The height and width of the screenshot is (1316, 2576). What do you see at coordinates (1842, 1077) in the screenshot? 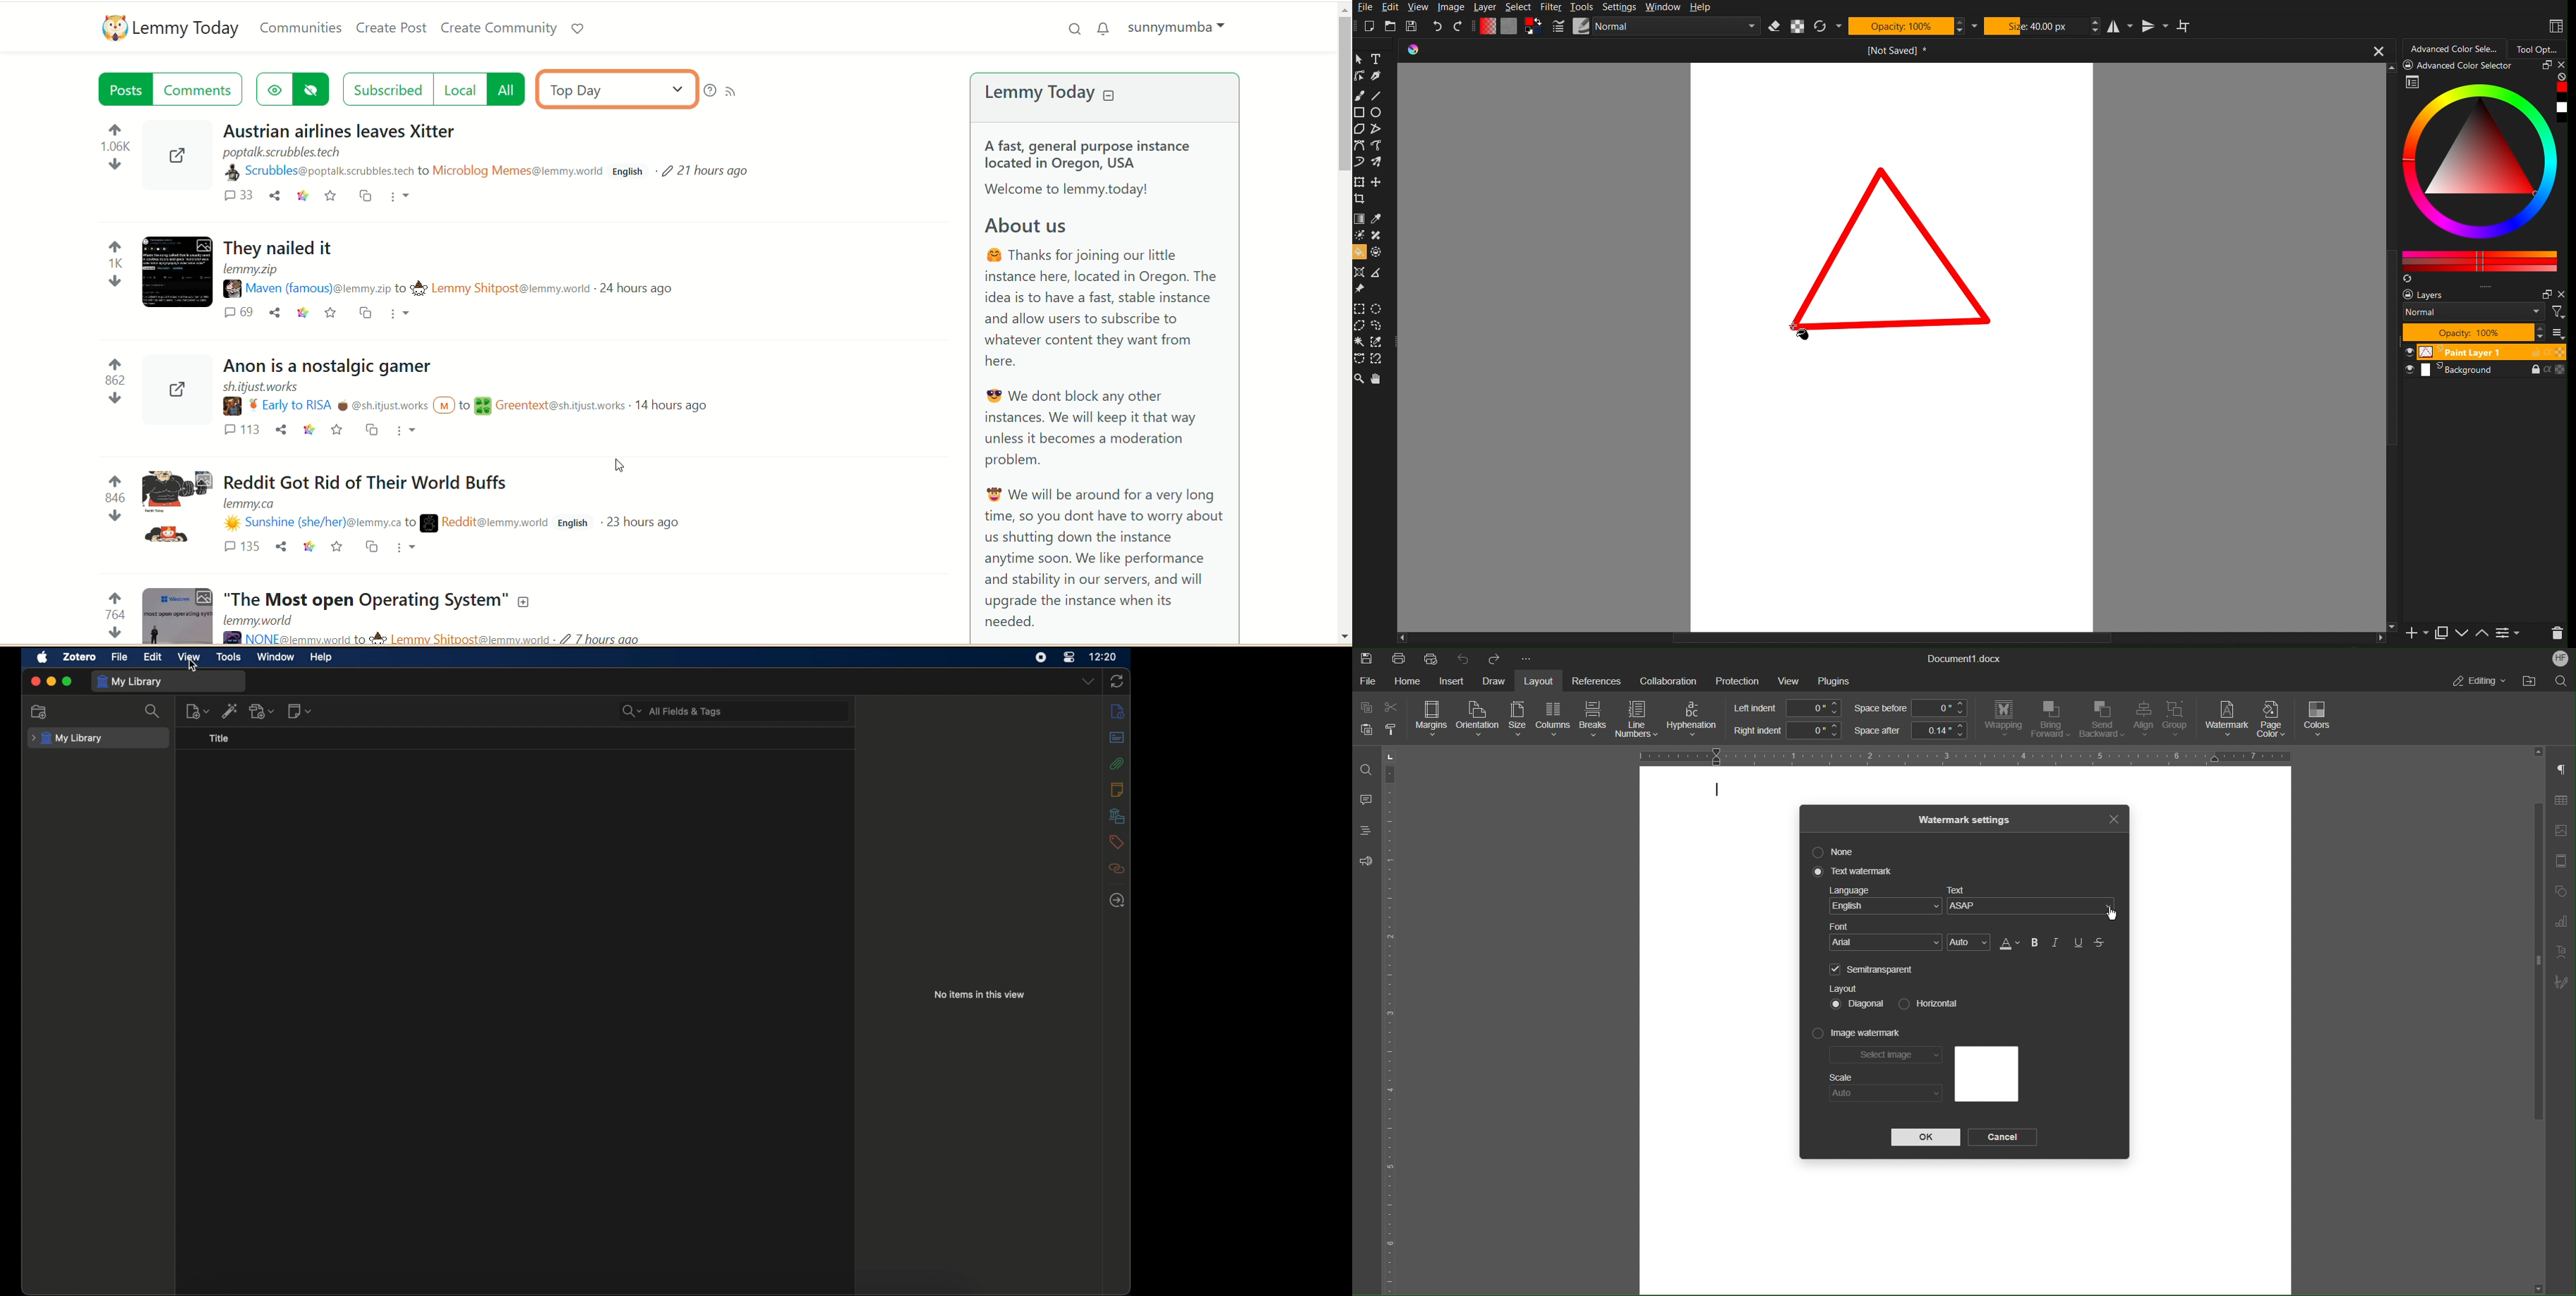
I see `Scale` at bounding box center [1842, 1077].